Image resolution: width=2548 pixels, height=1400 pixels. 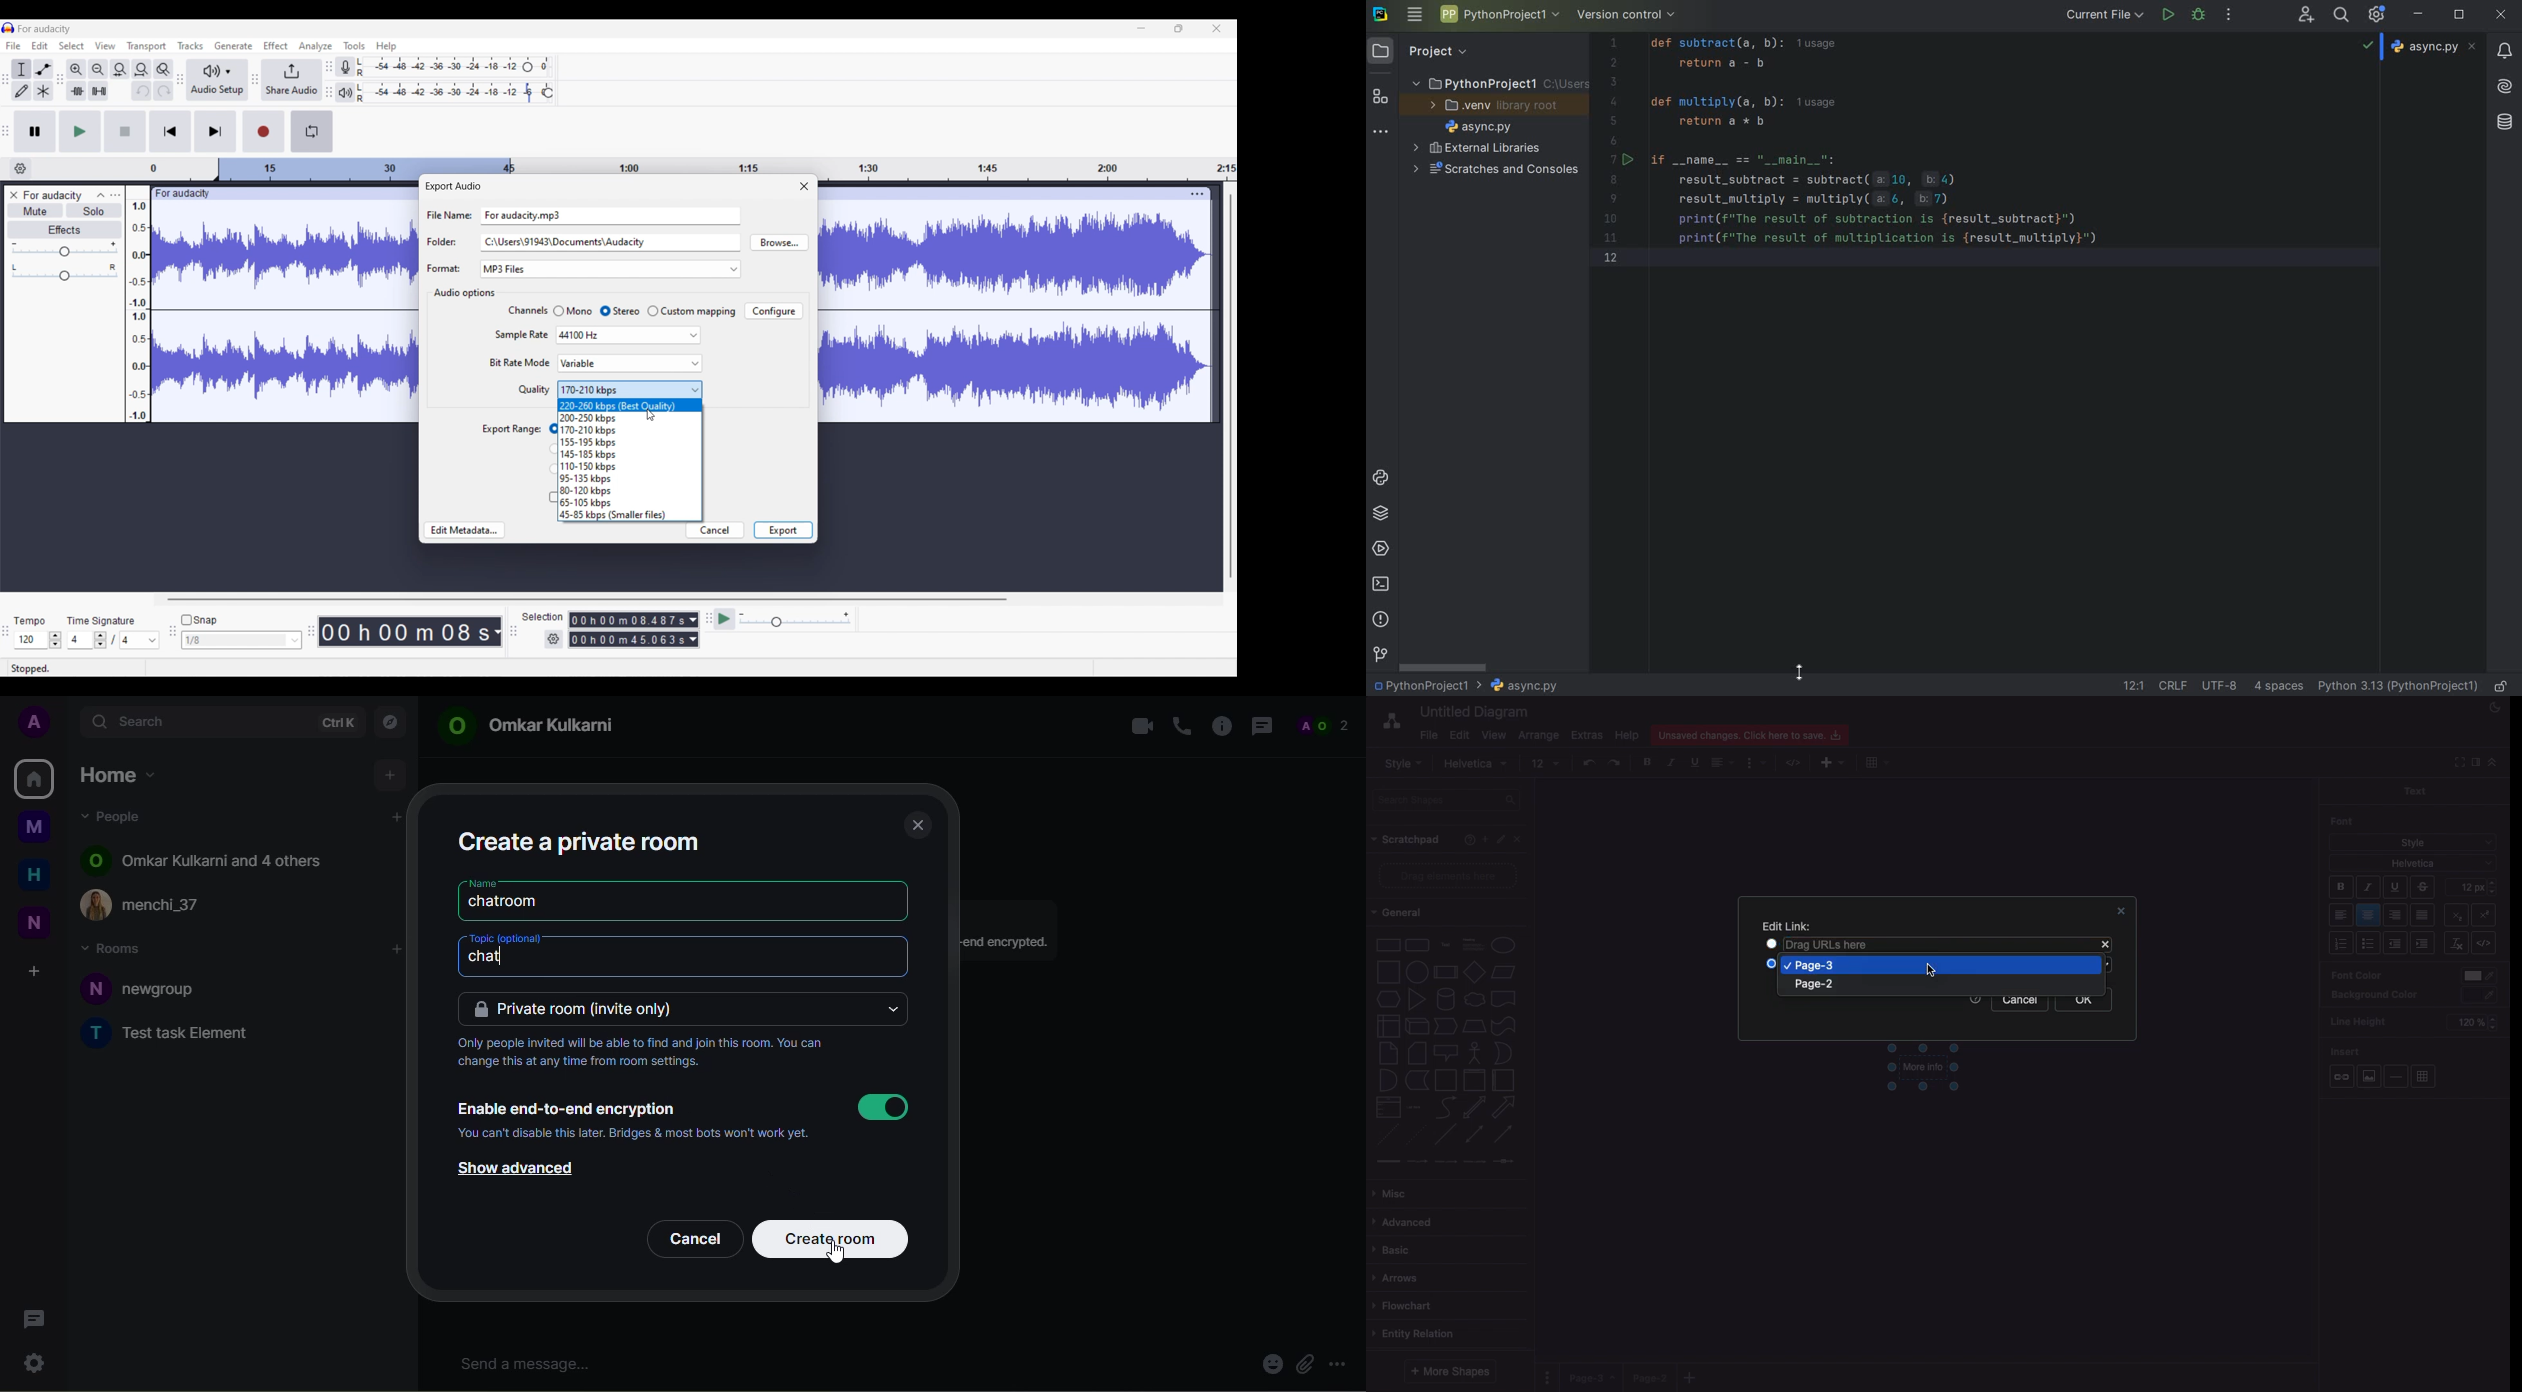 I want to click on Ok, so click(x=2084, y=999).